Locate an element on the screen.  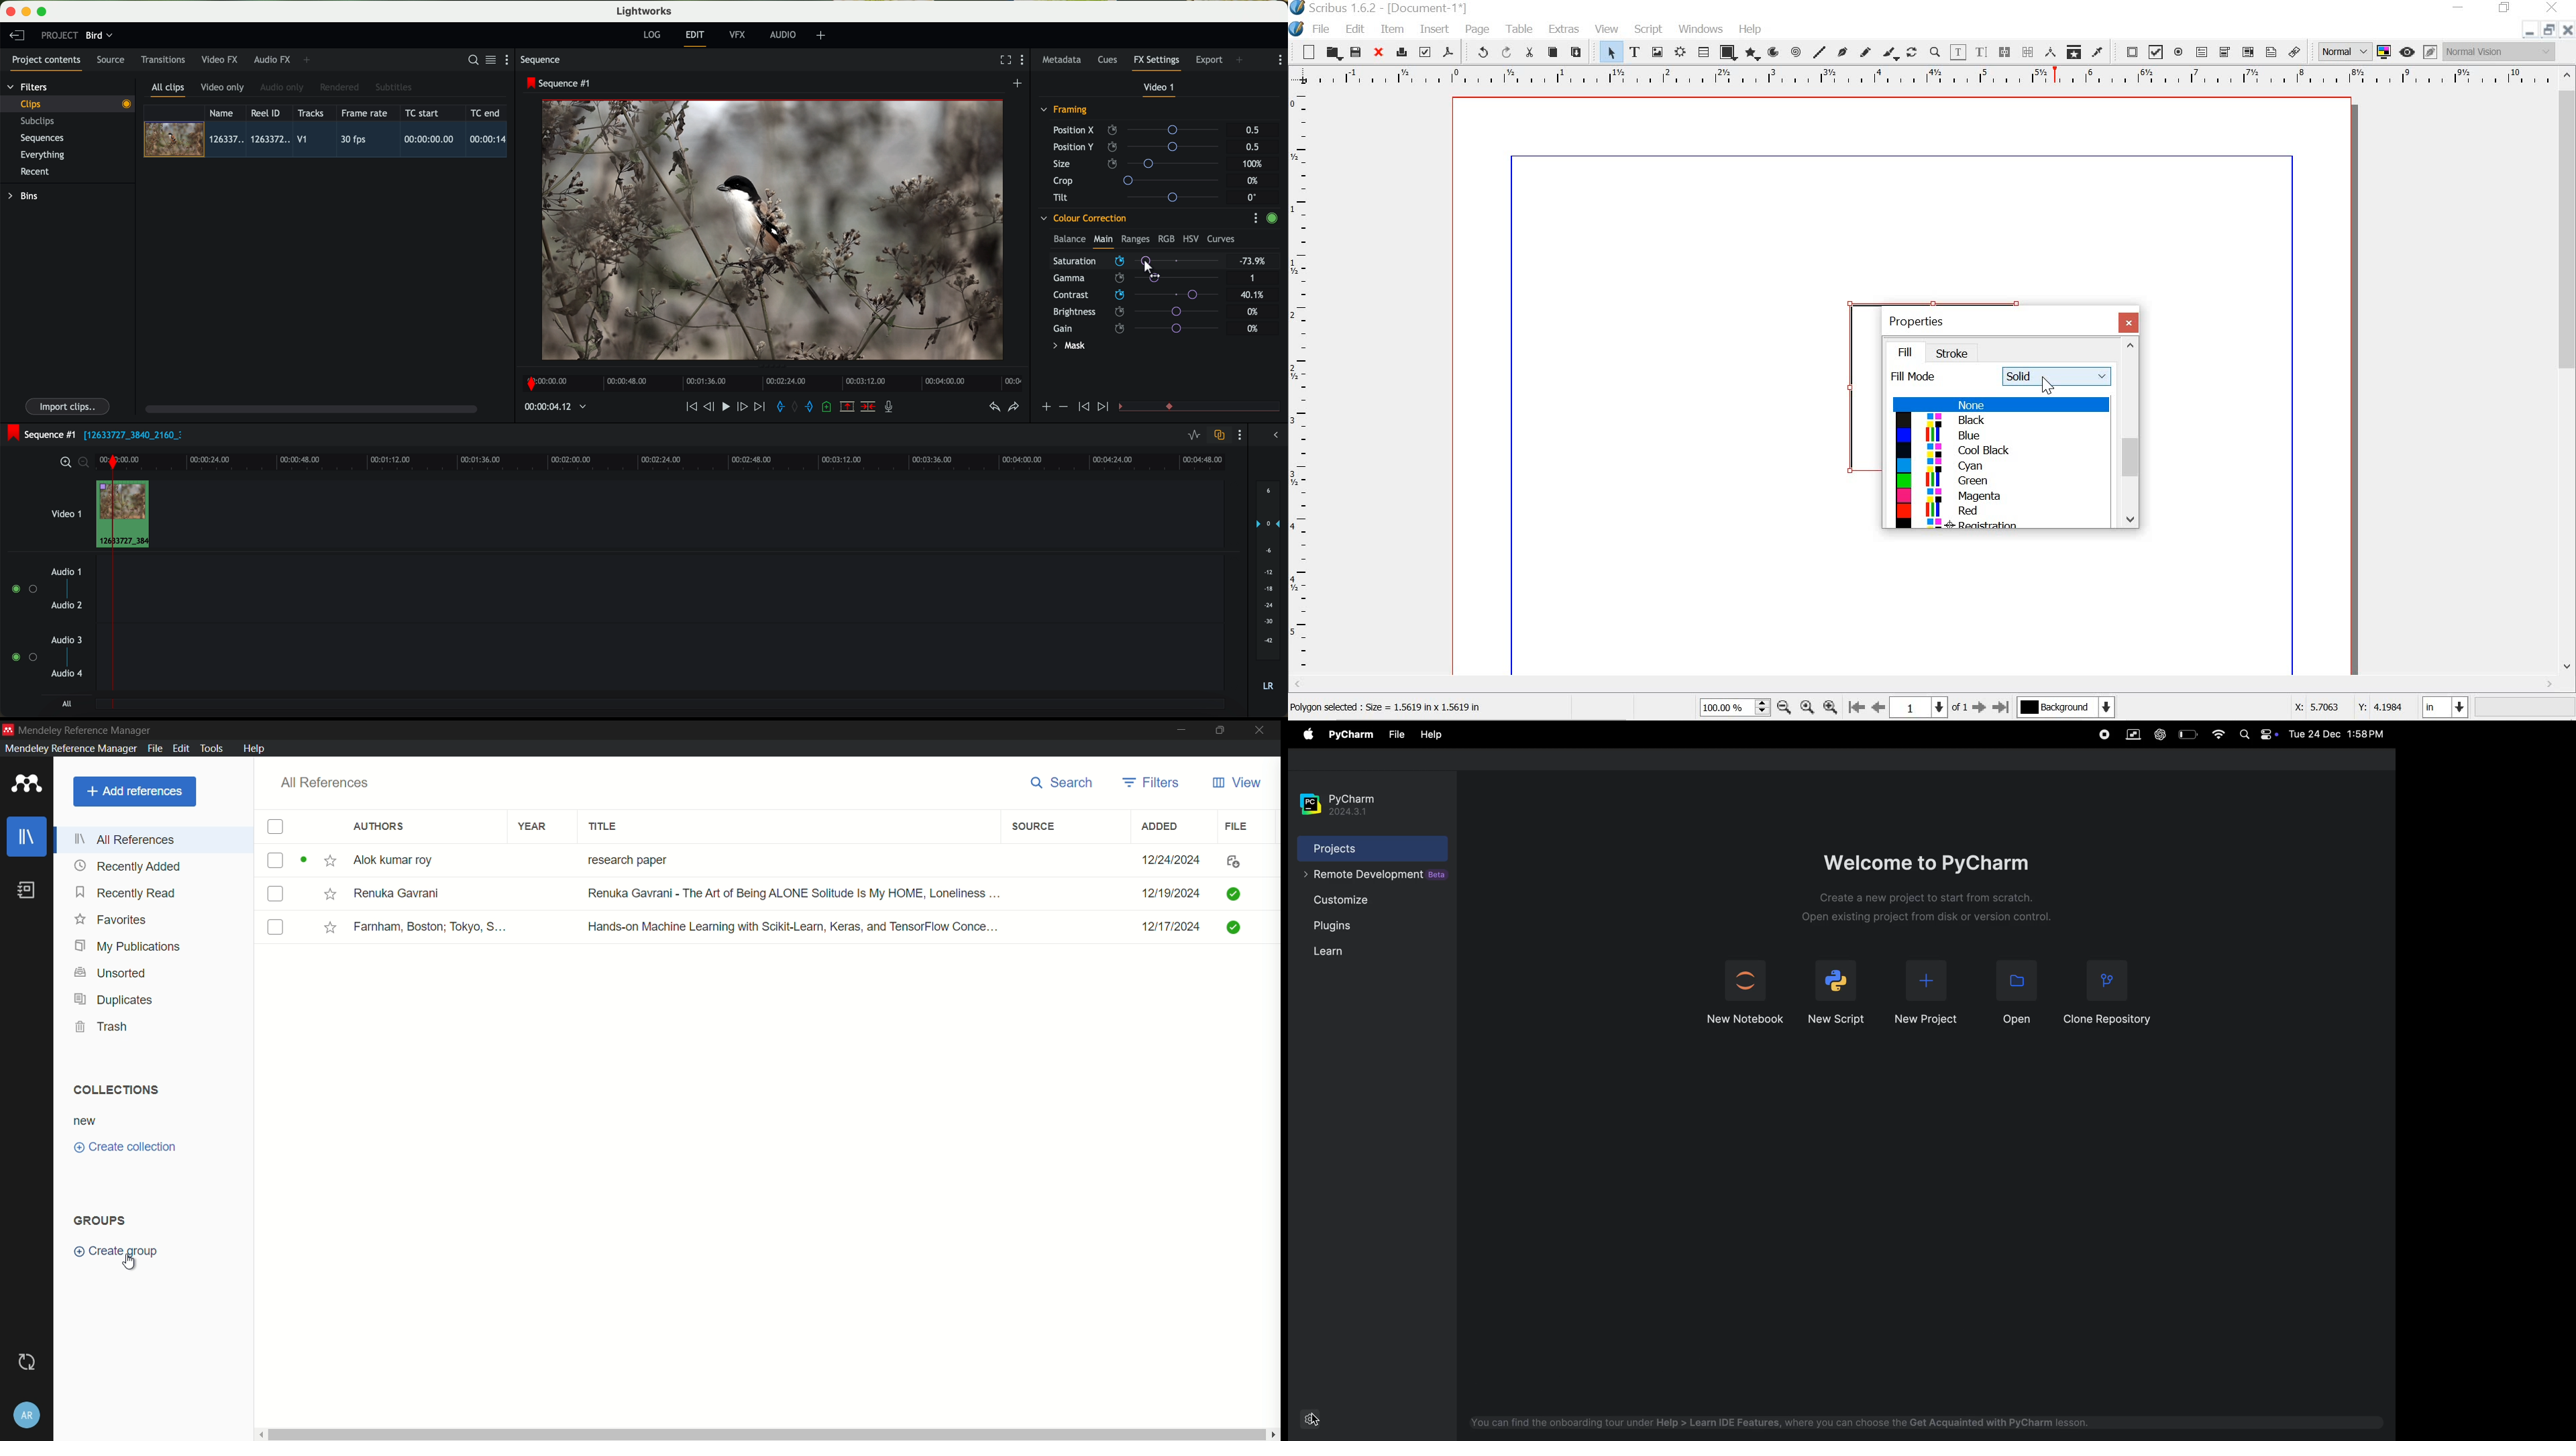
authors is located at coordinates (379, 827).